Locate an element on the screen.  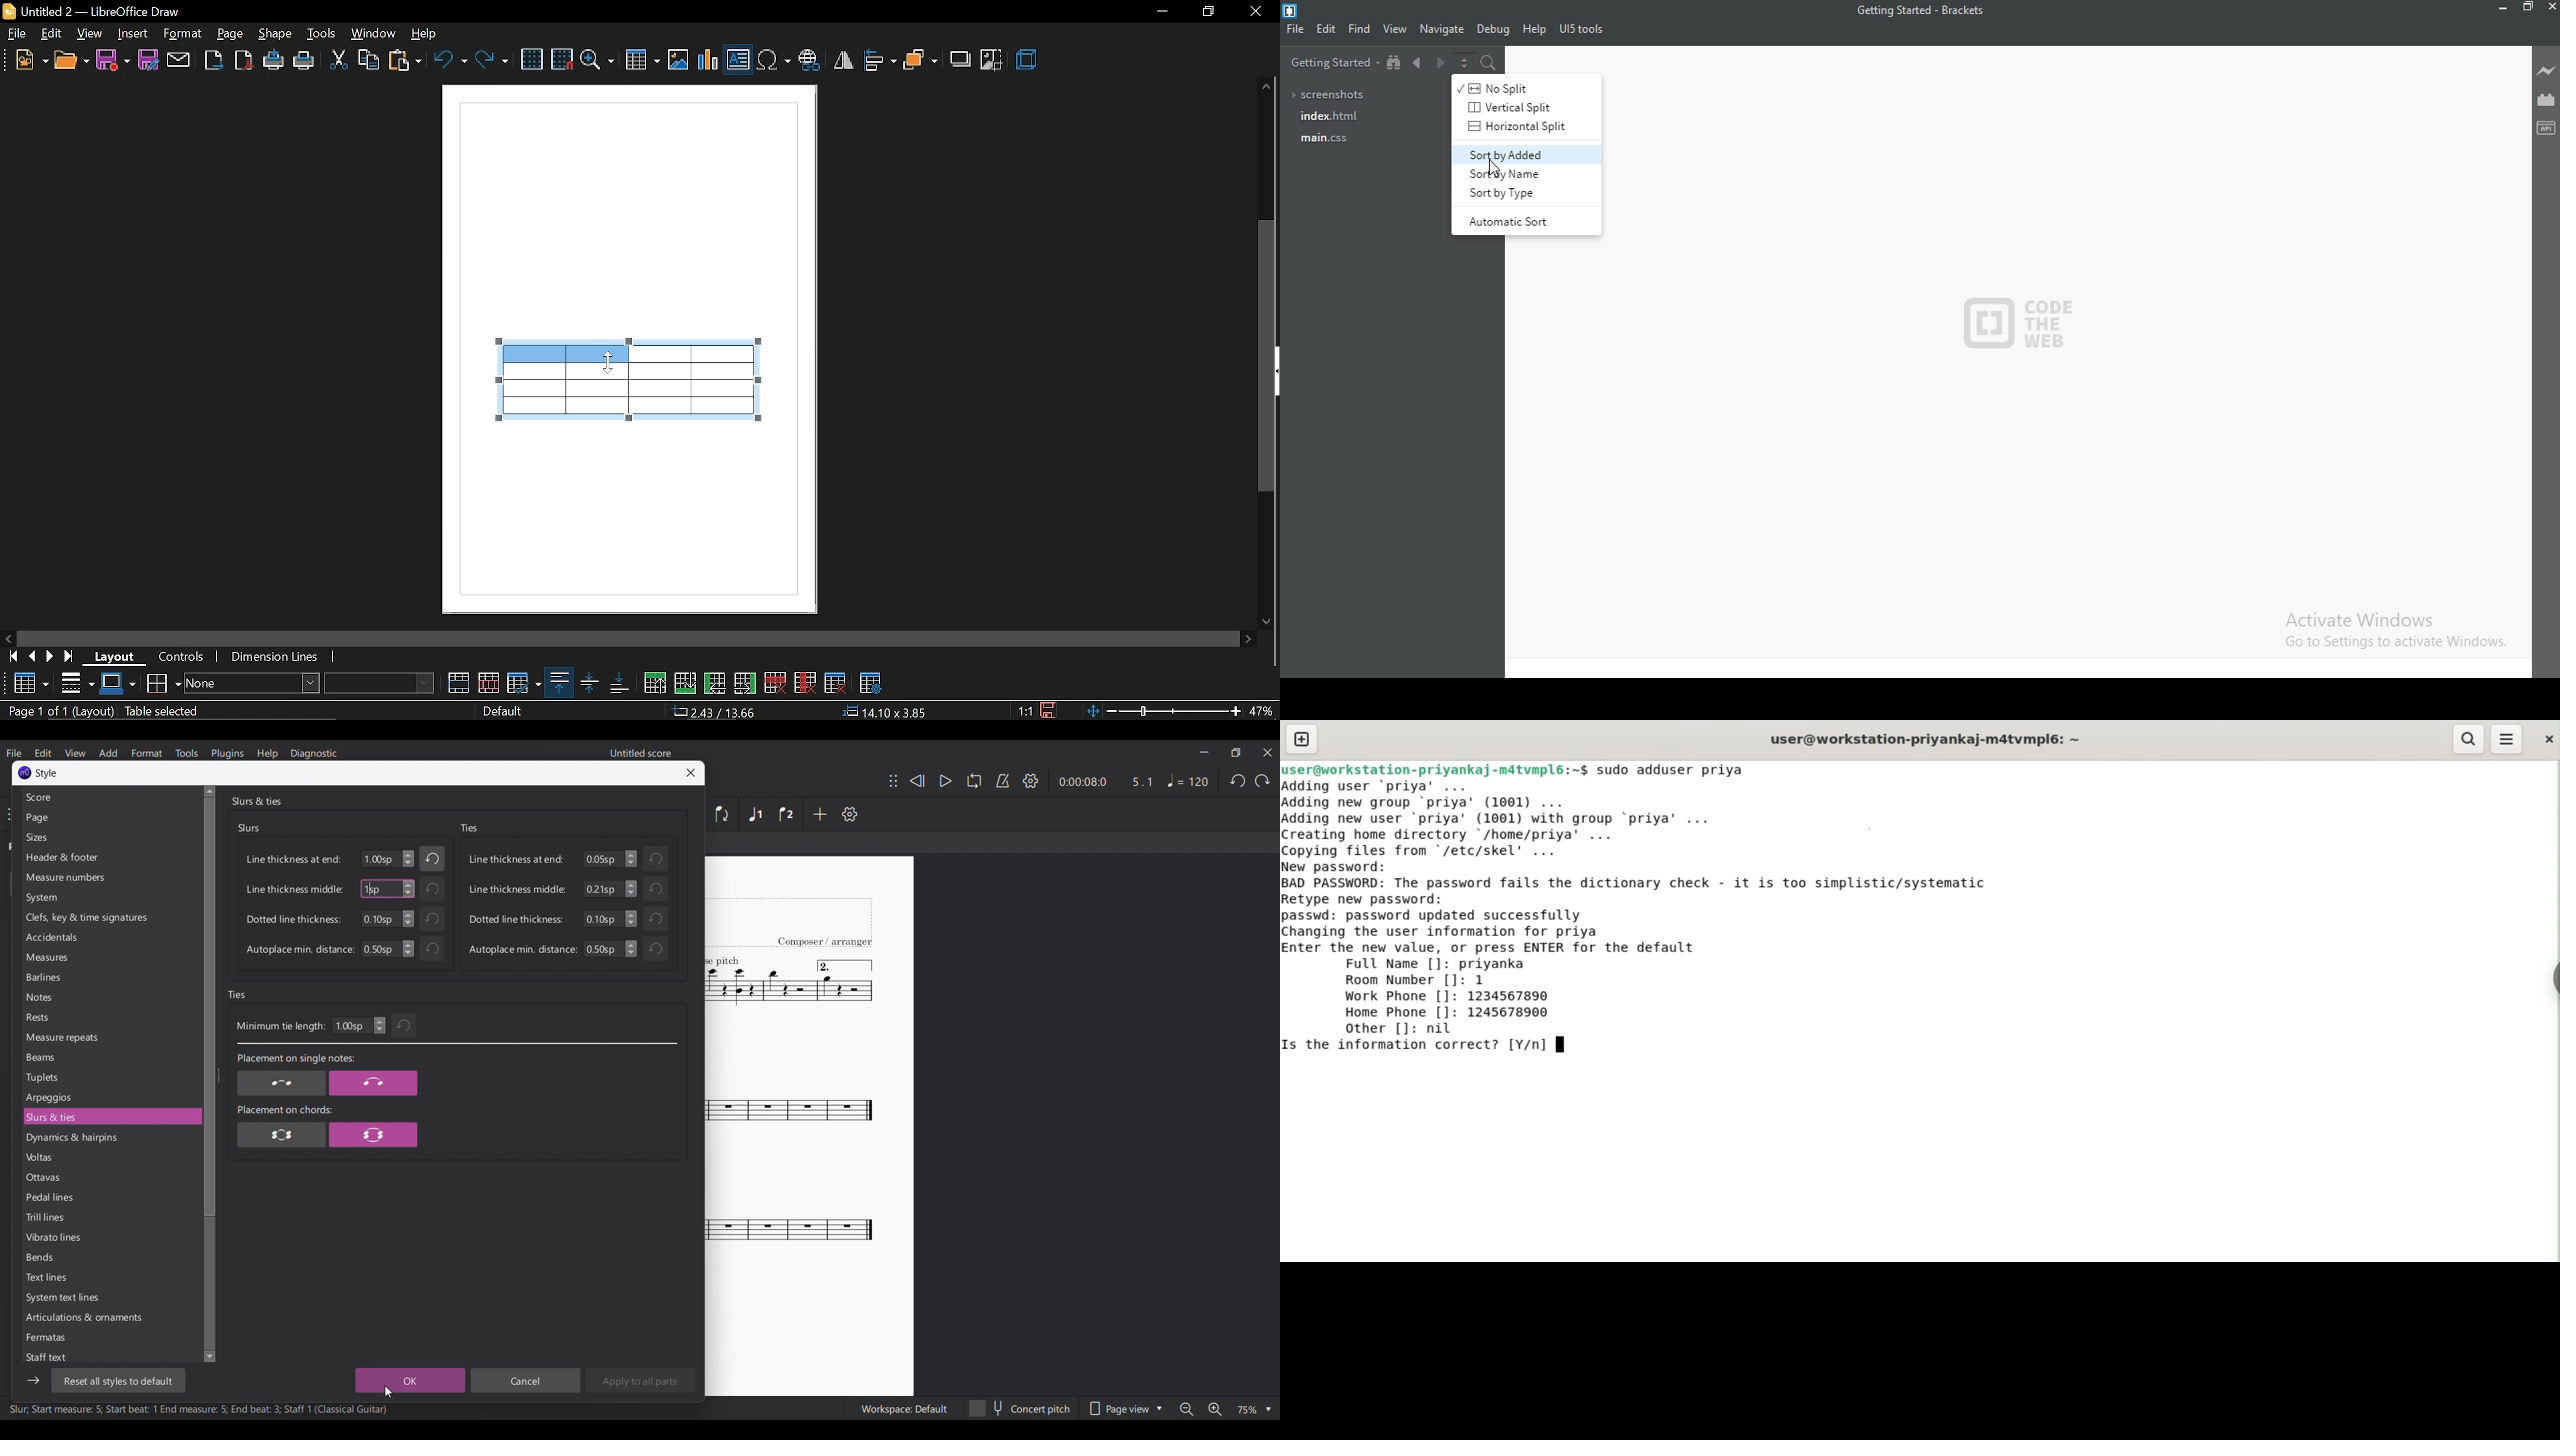
vertical scrollbar is located at coordinates (1267, 356).